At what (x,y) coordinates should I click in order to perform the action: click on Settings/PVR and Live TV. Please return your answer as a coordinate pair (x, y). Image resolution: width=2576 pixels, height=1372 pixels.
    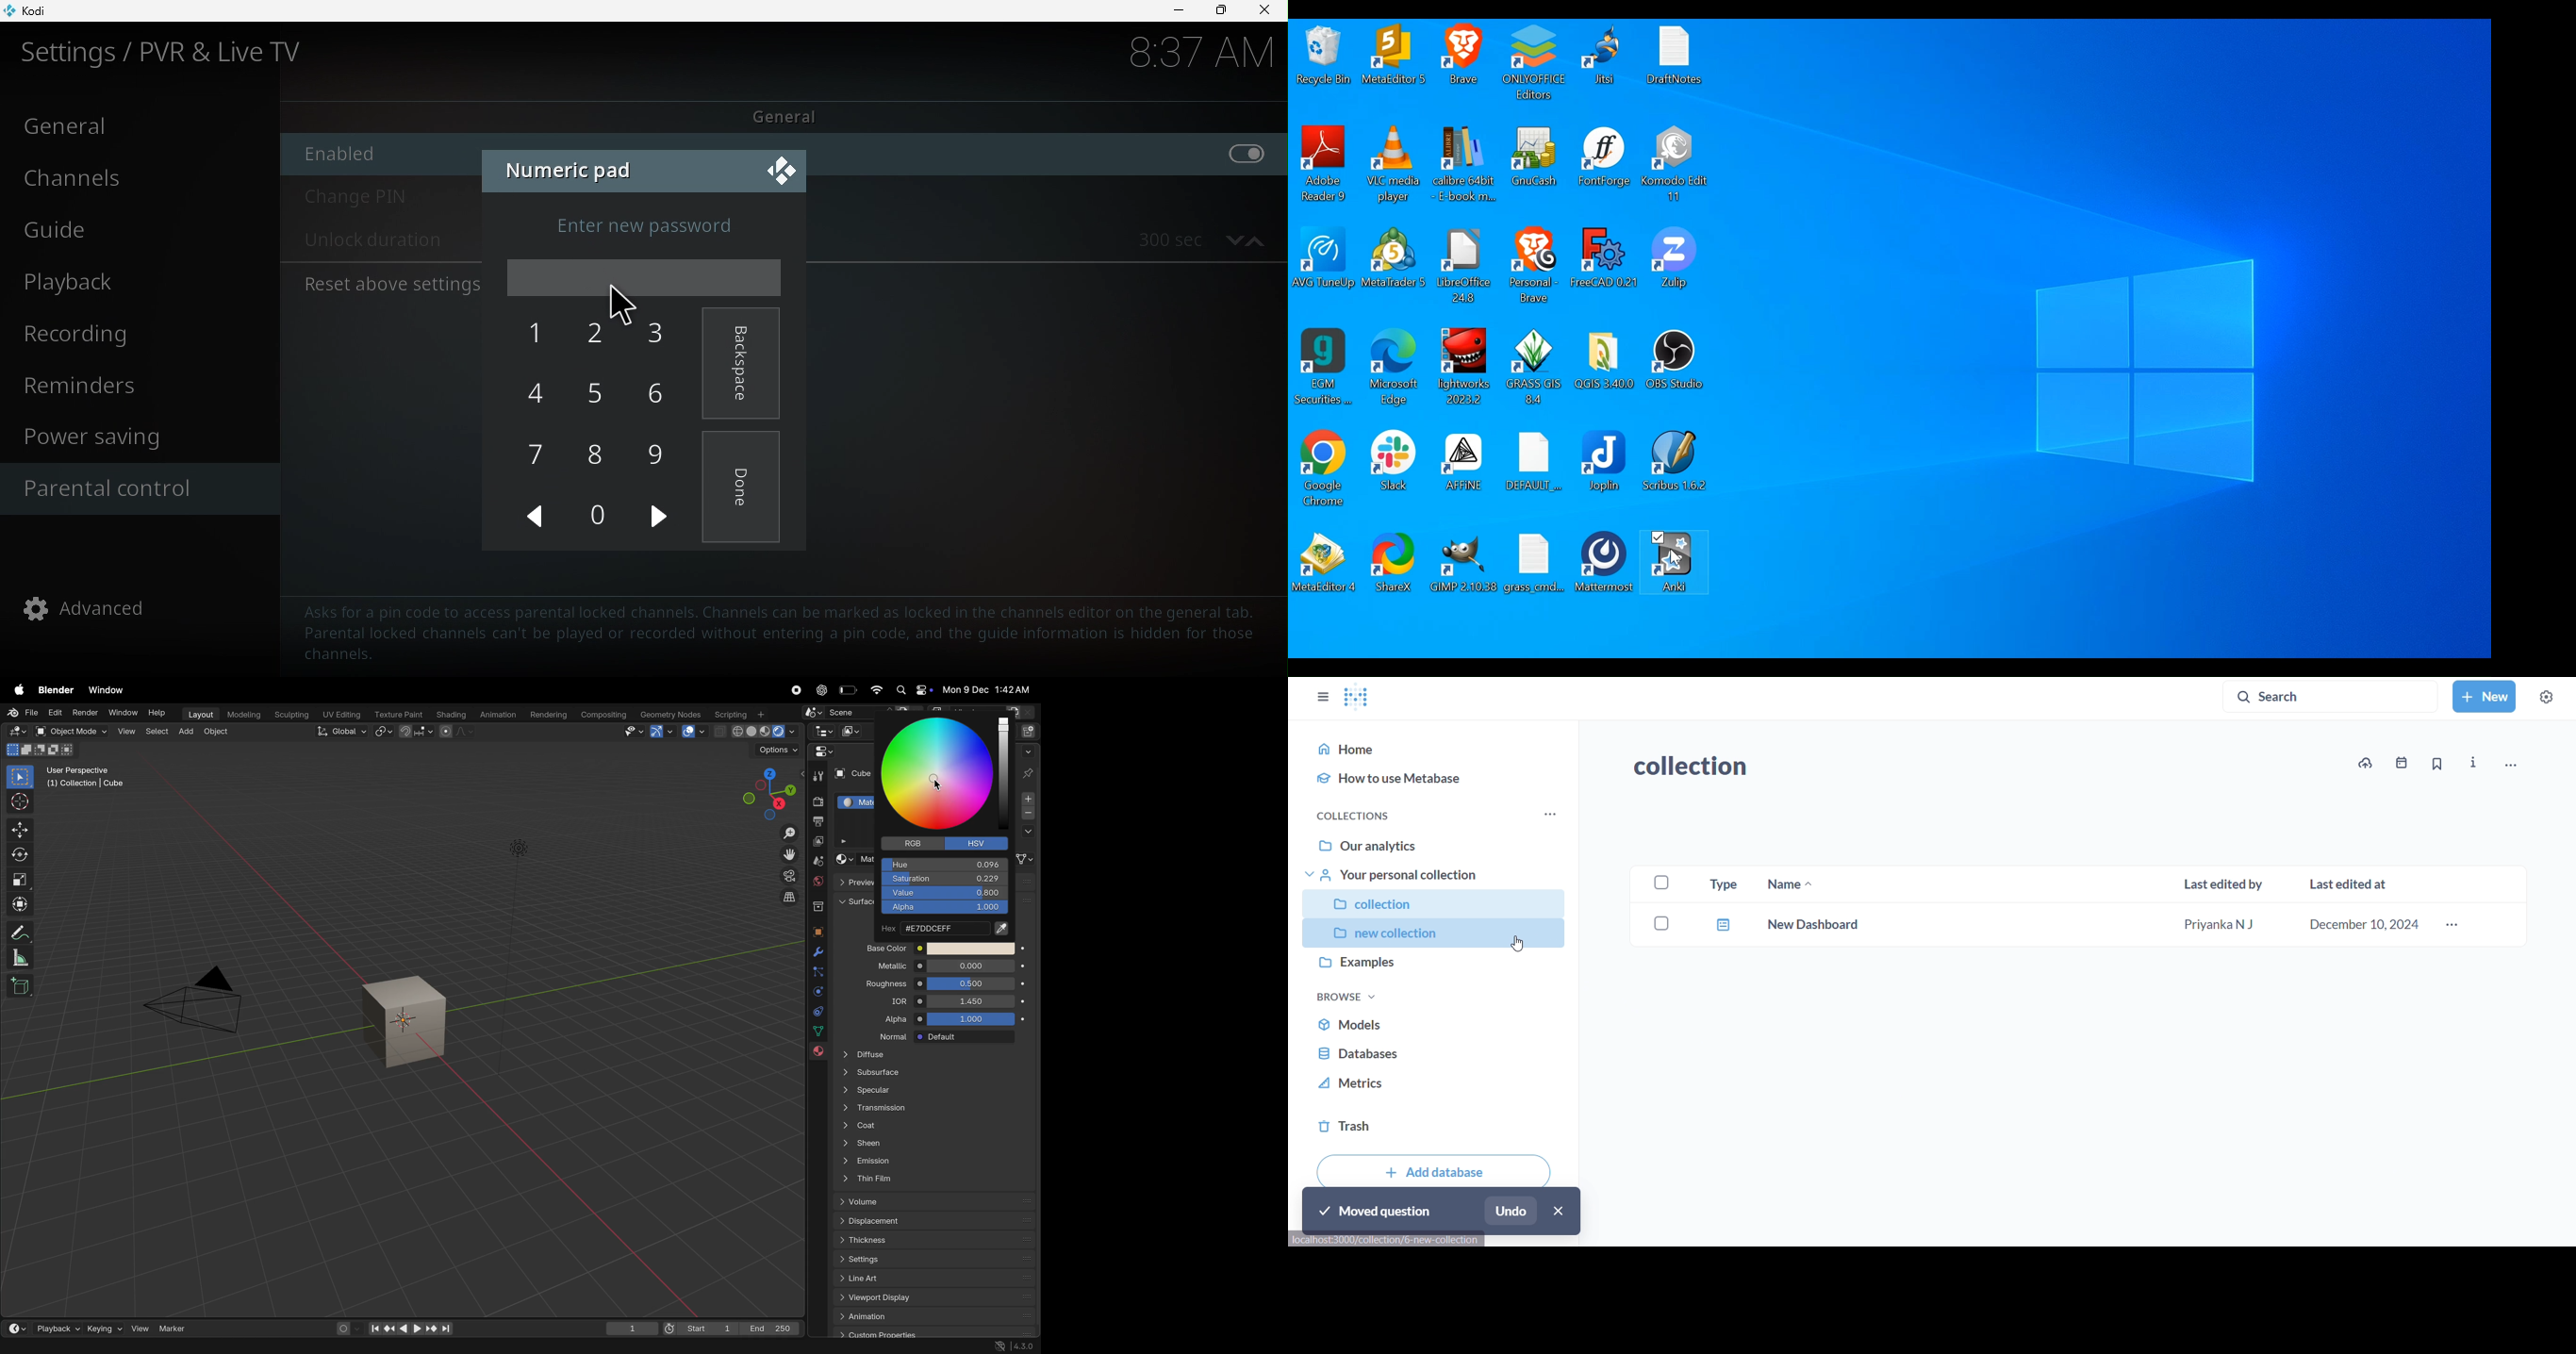
    Looking at the image, I should click on (176, 53).